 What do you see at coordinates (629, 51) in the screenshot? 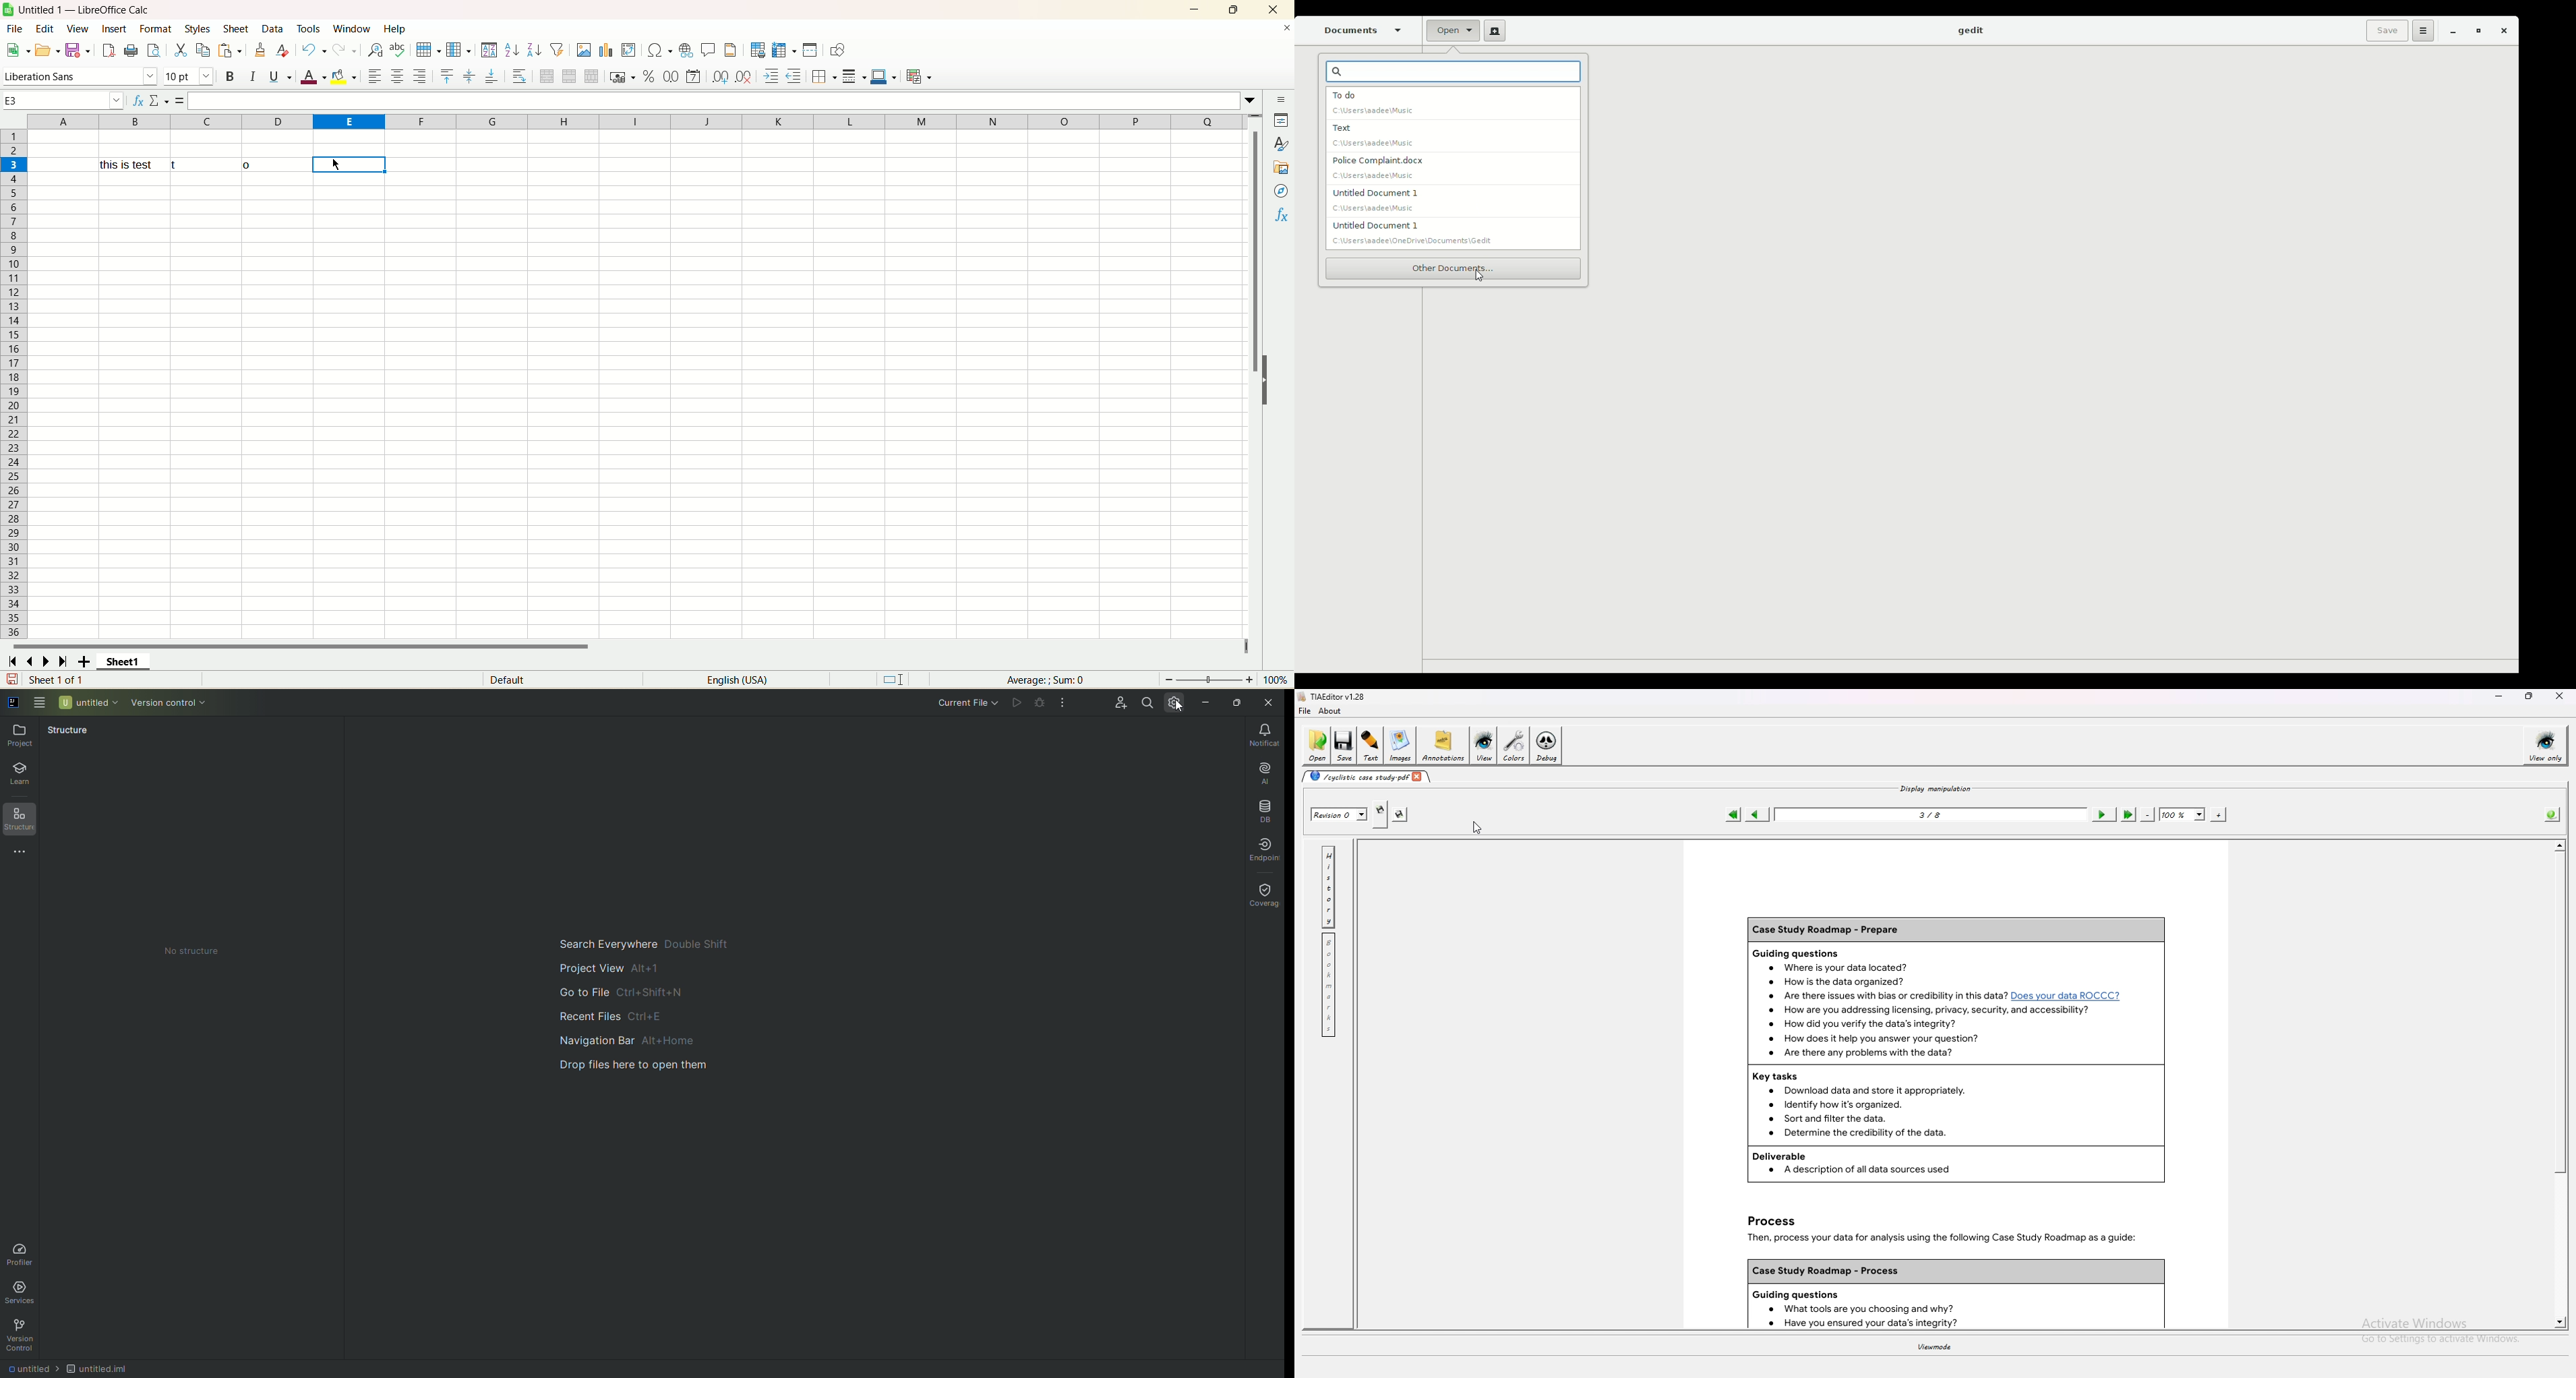
I see `insert pivot table` at bounding box center [629, 51].